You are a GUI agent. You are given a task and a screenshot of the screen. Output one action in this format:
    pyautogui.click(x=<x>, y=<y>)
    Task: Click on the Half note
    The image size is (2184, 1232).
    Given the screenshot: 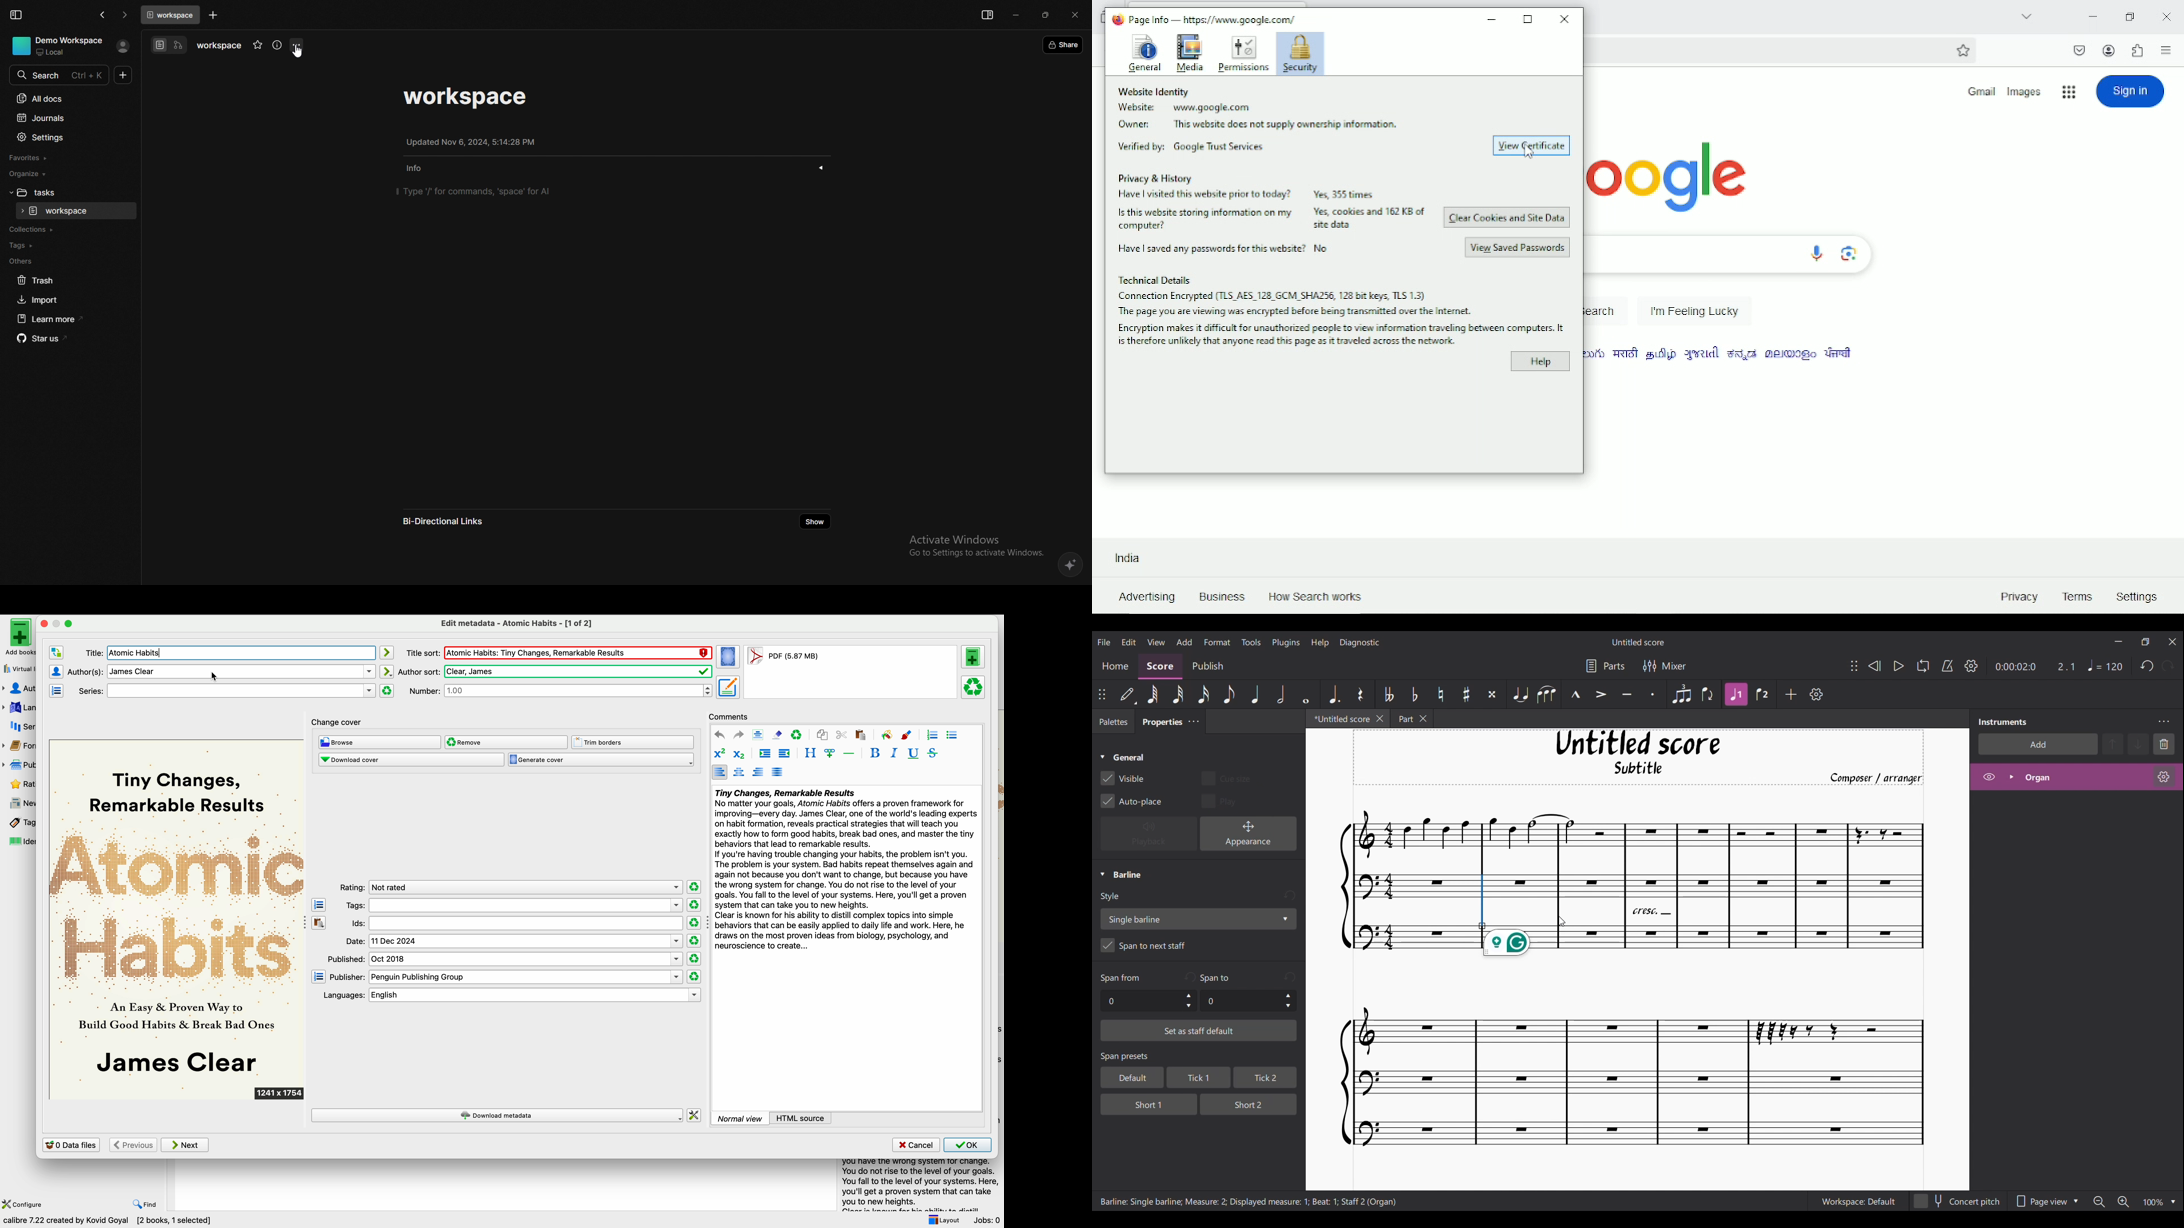 What is the action you would take?
    pyautogui.click(x=1282, y=694)
    